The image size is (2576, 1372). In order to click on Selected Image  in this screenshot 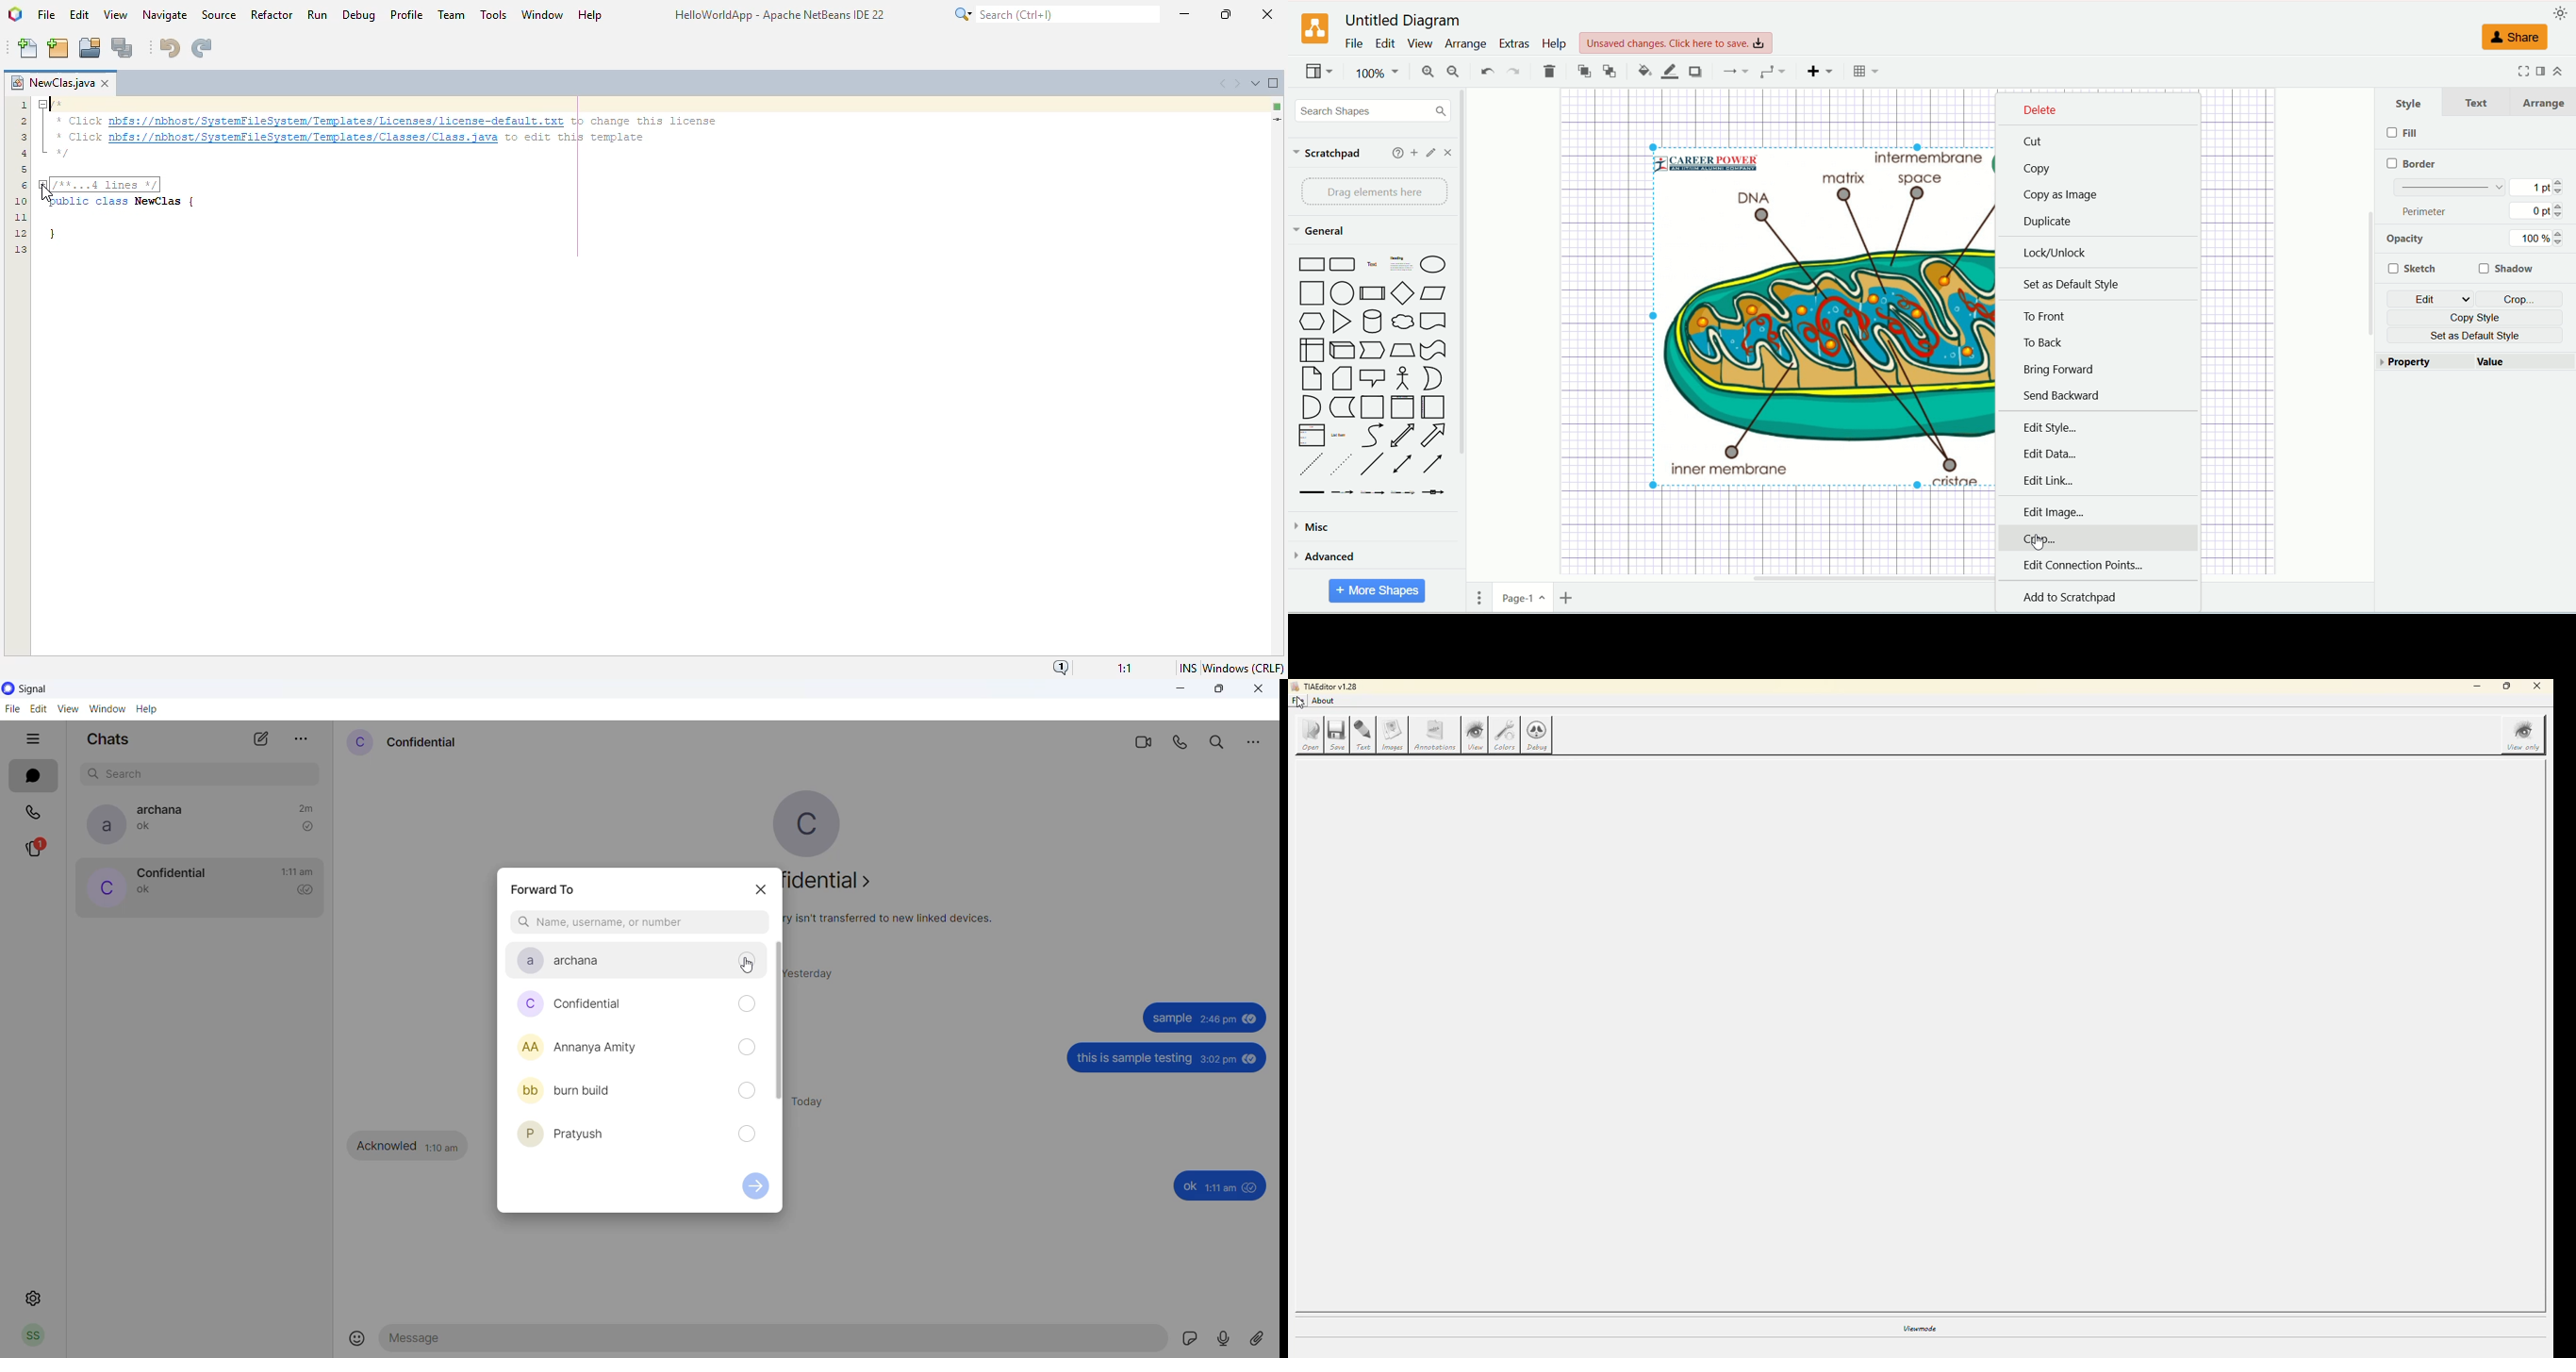, I will do `click(1817, 313)`.